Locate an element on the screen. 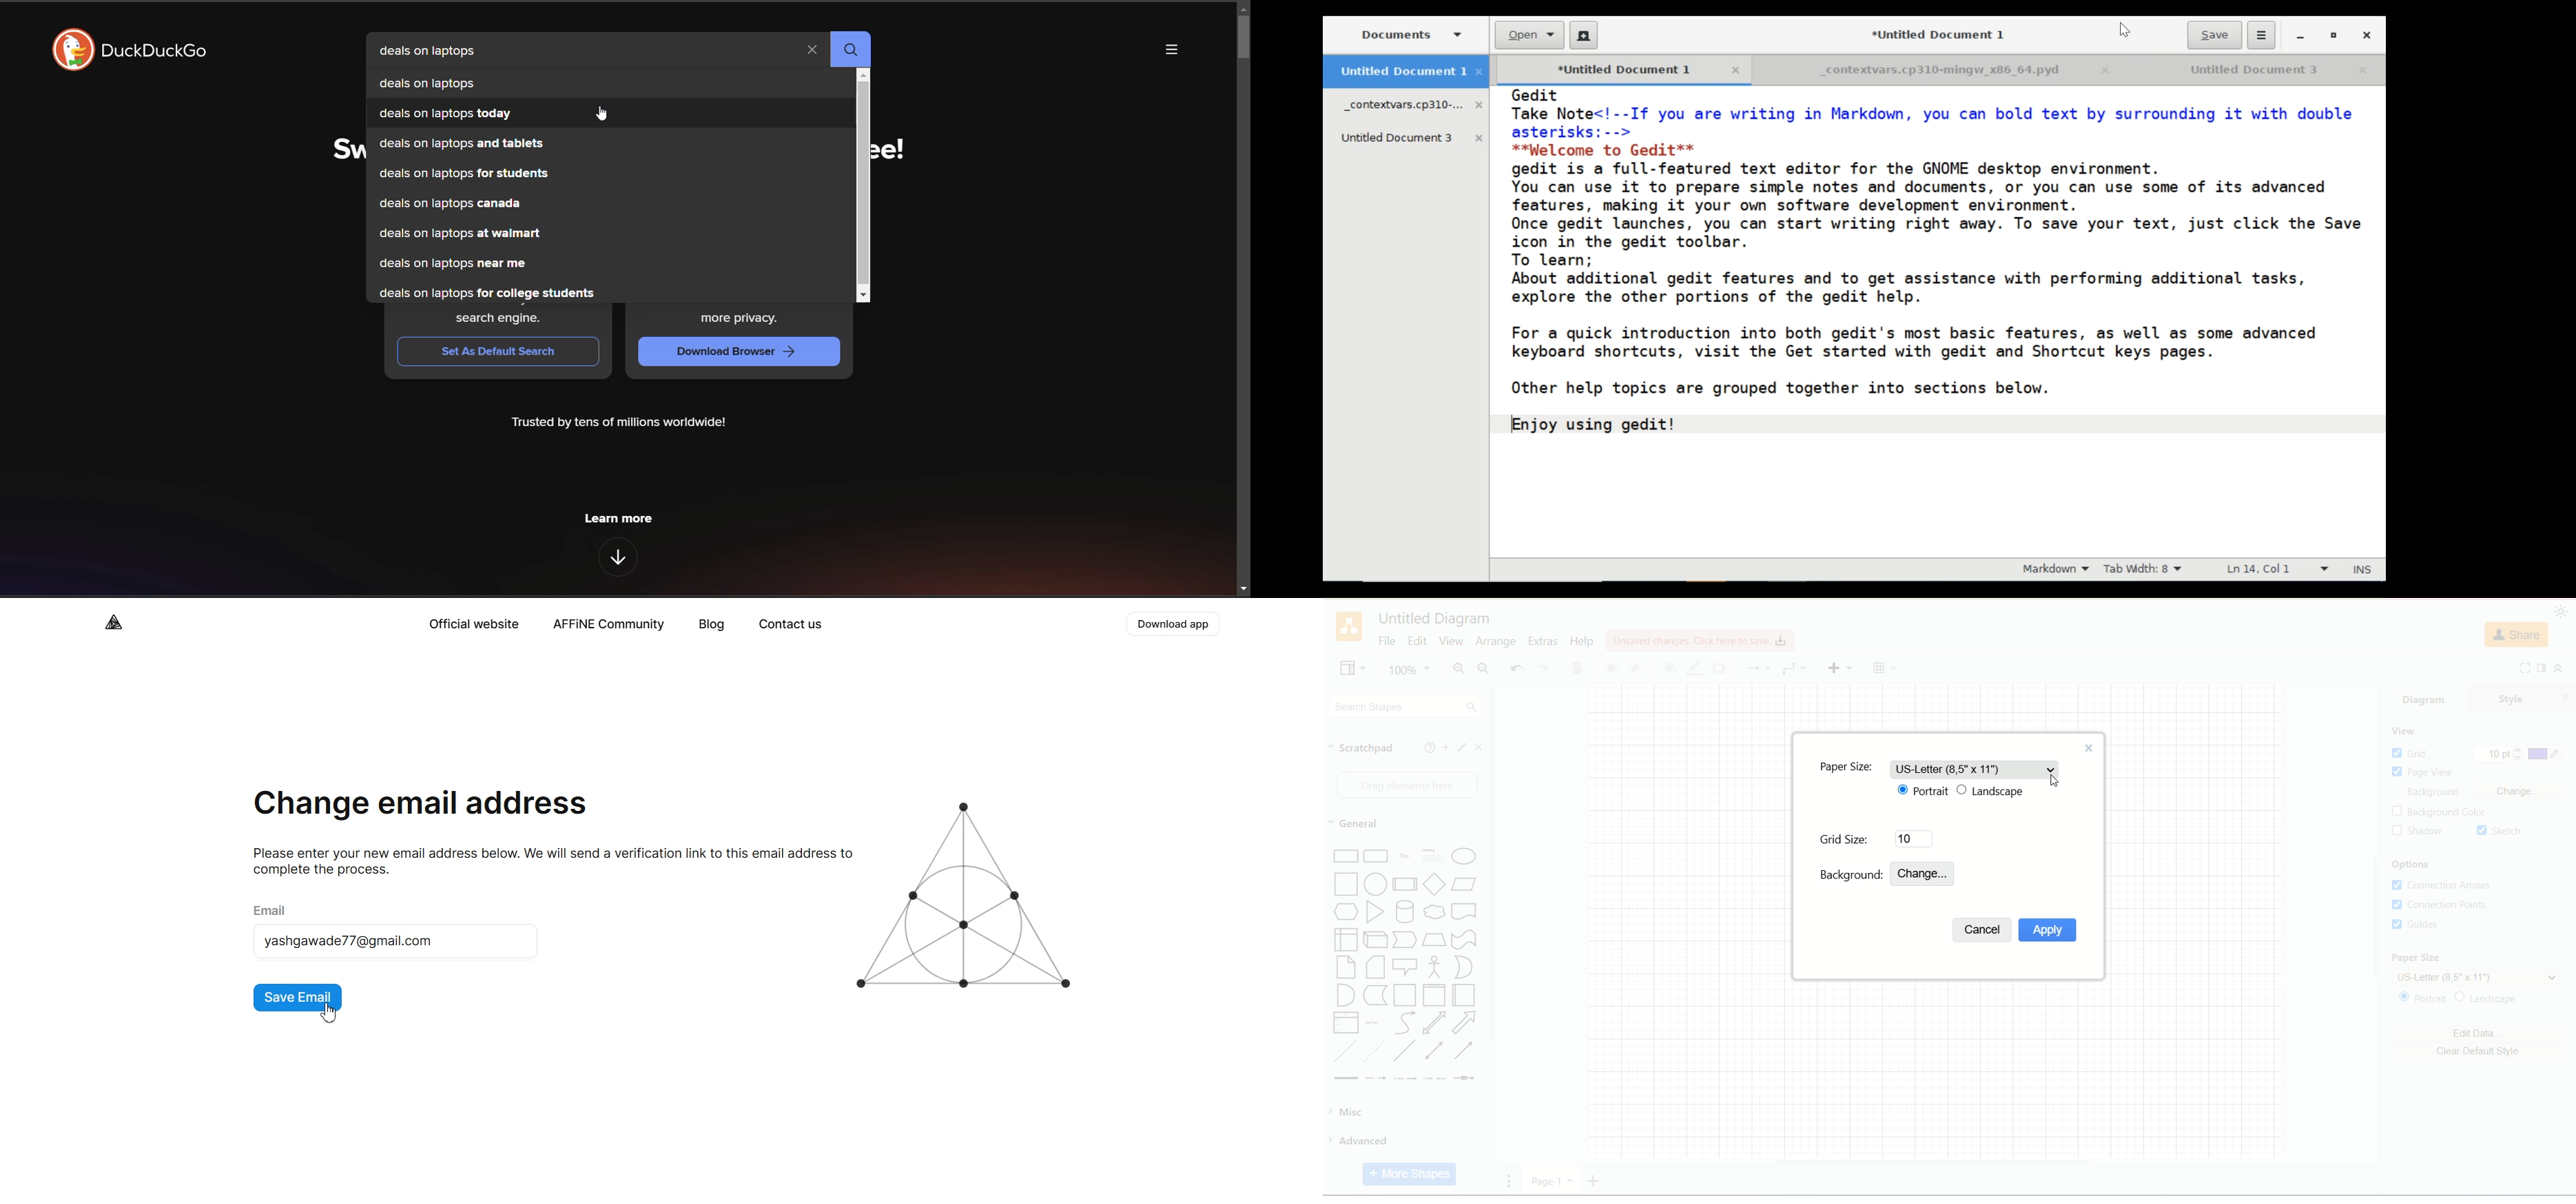 This screenshot has height=1204, width=2576. Logo is located at coordinates (115, 622).